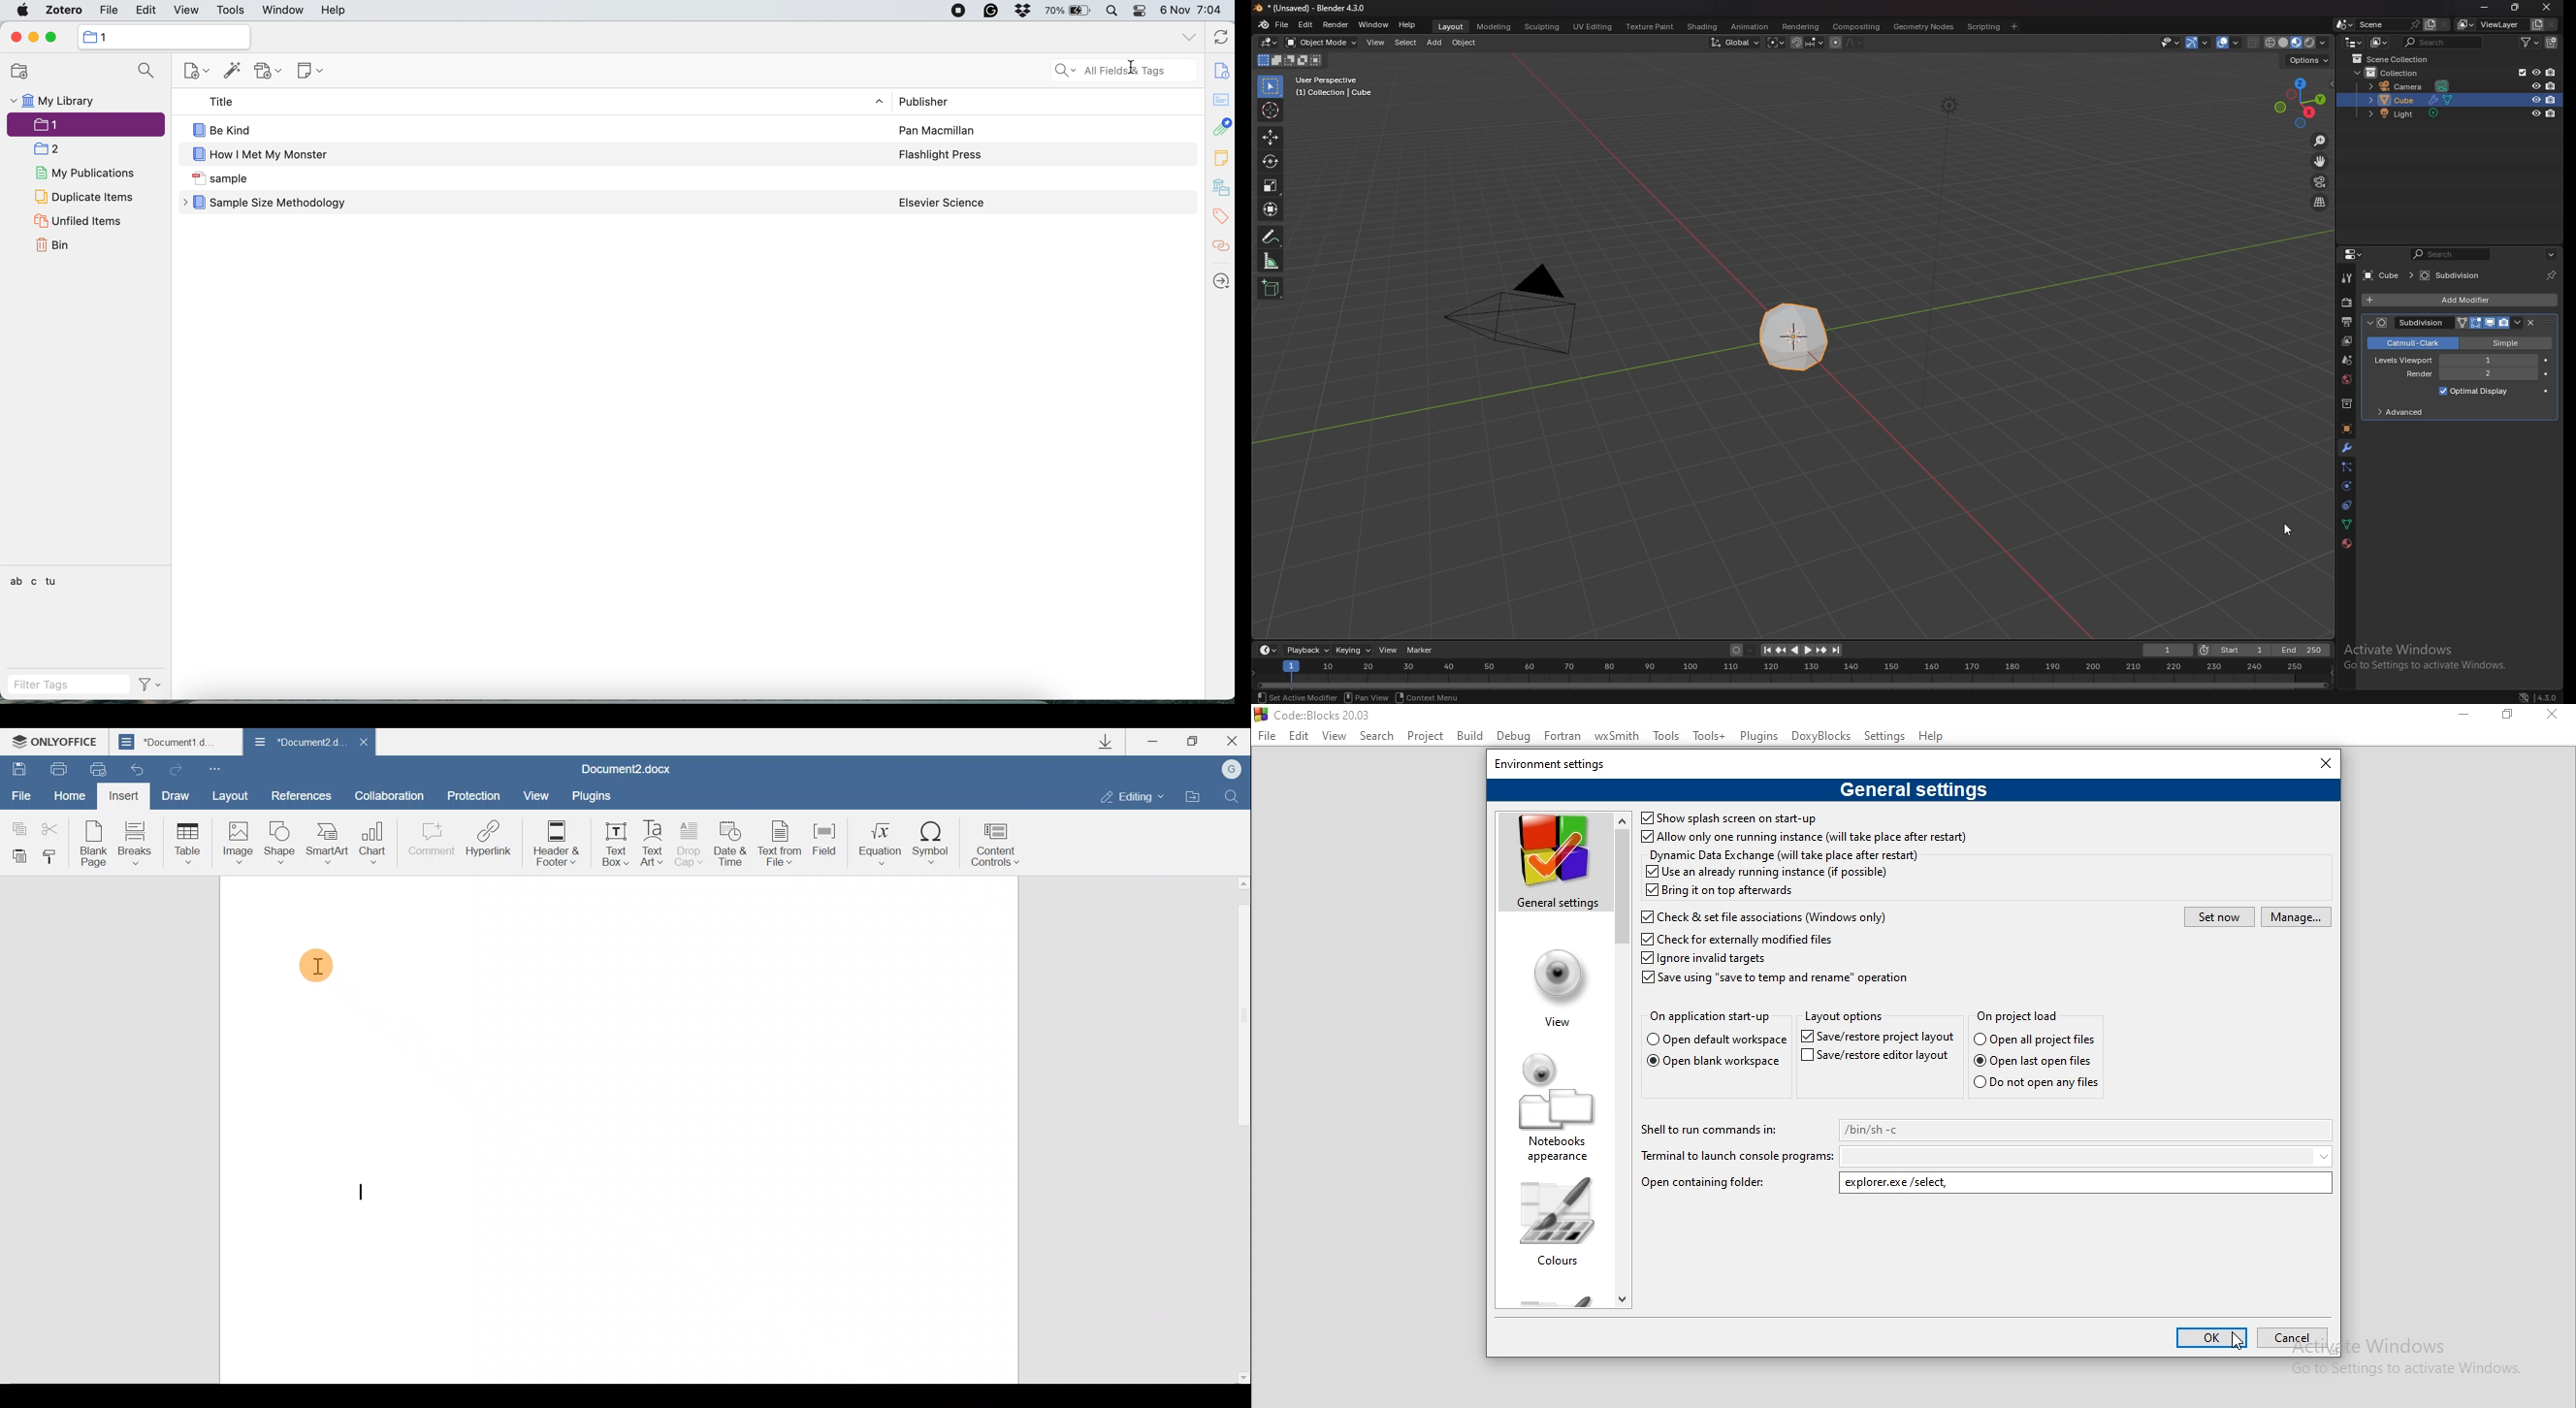 This screenshot has height=1428, width=2576. What do you see at coordinates (1271, 186) in the screenshot?
I see `scale` at bounding box center [1271, 186].